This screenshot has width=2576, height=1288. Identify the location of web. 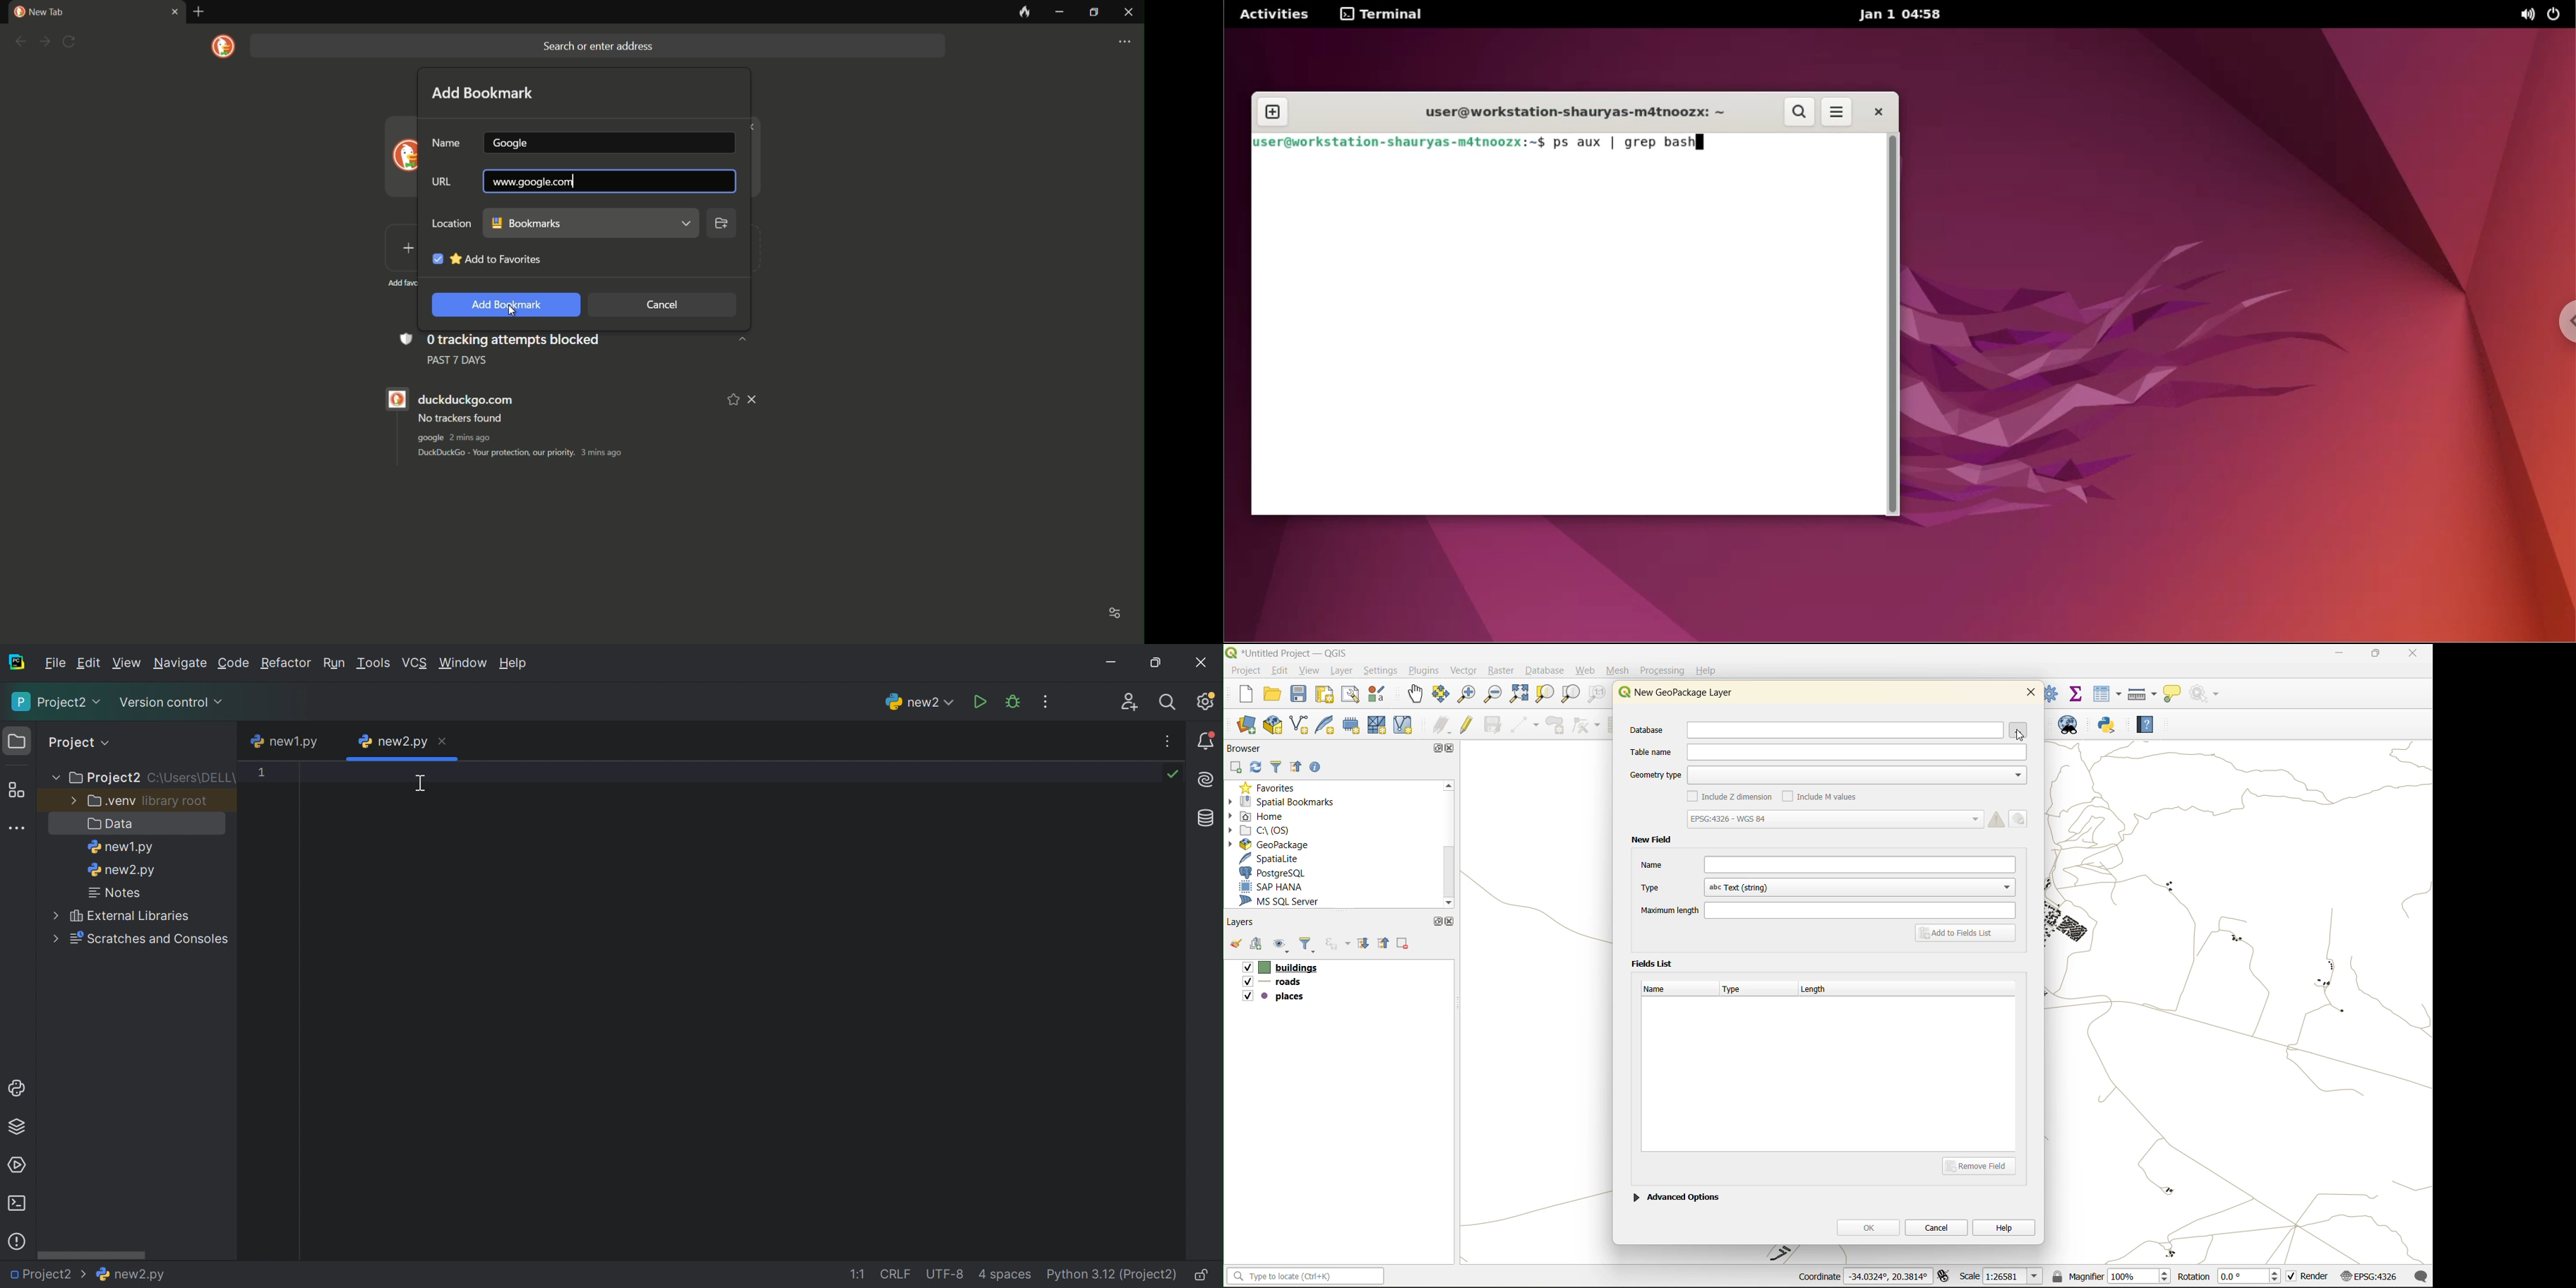
(1586, 670).